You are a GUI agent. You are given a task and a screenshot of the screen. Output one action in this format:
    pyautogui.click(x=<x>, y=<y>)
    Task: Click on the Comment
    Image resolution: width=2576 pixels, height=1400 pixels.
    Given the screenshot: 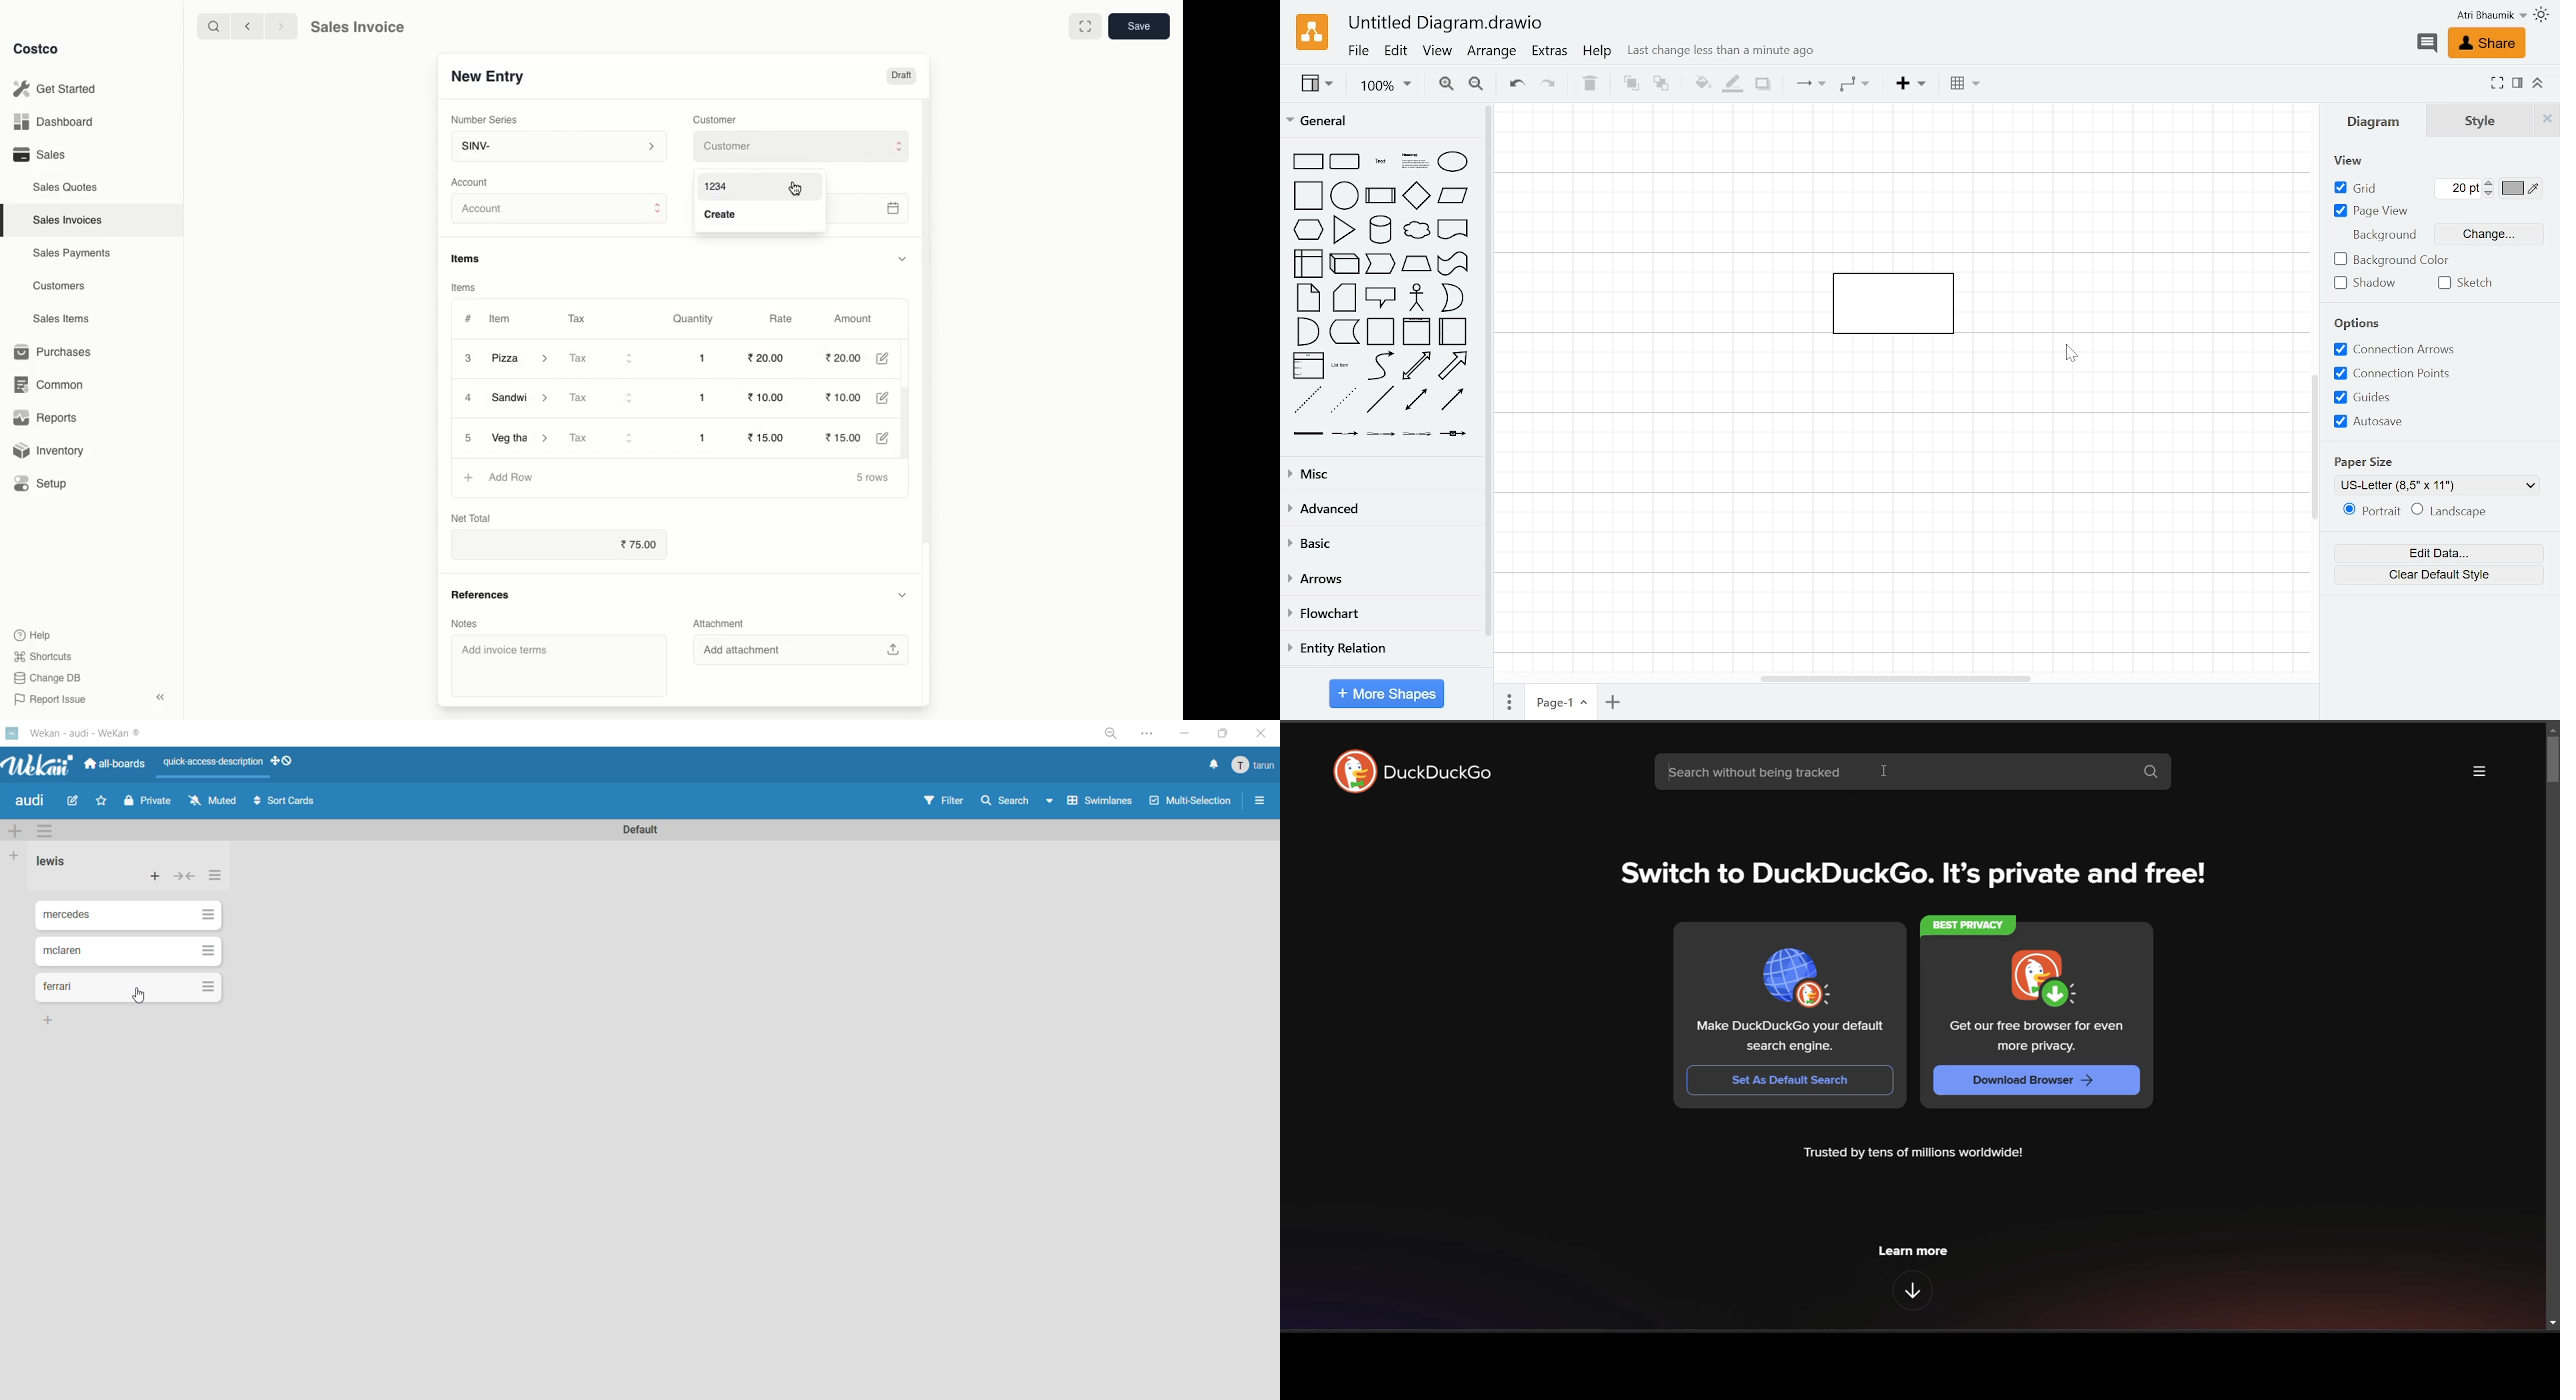 What is the action you would take?
    pyautogui.click(x=2429, y=44)
    